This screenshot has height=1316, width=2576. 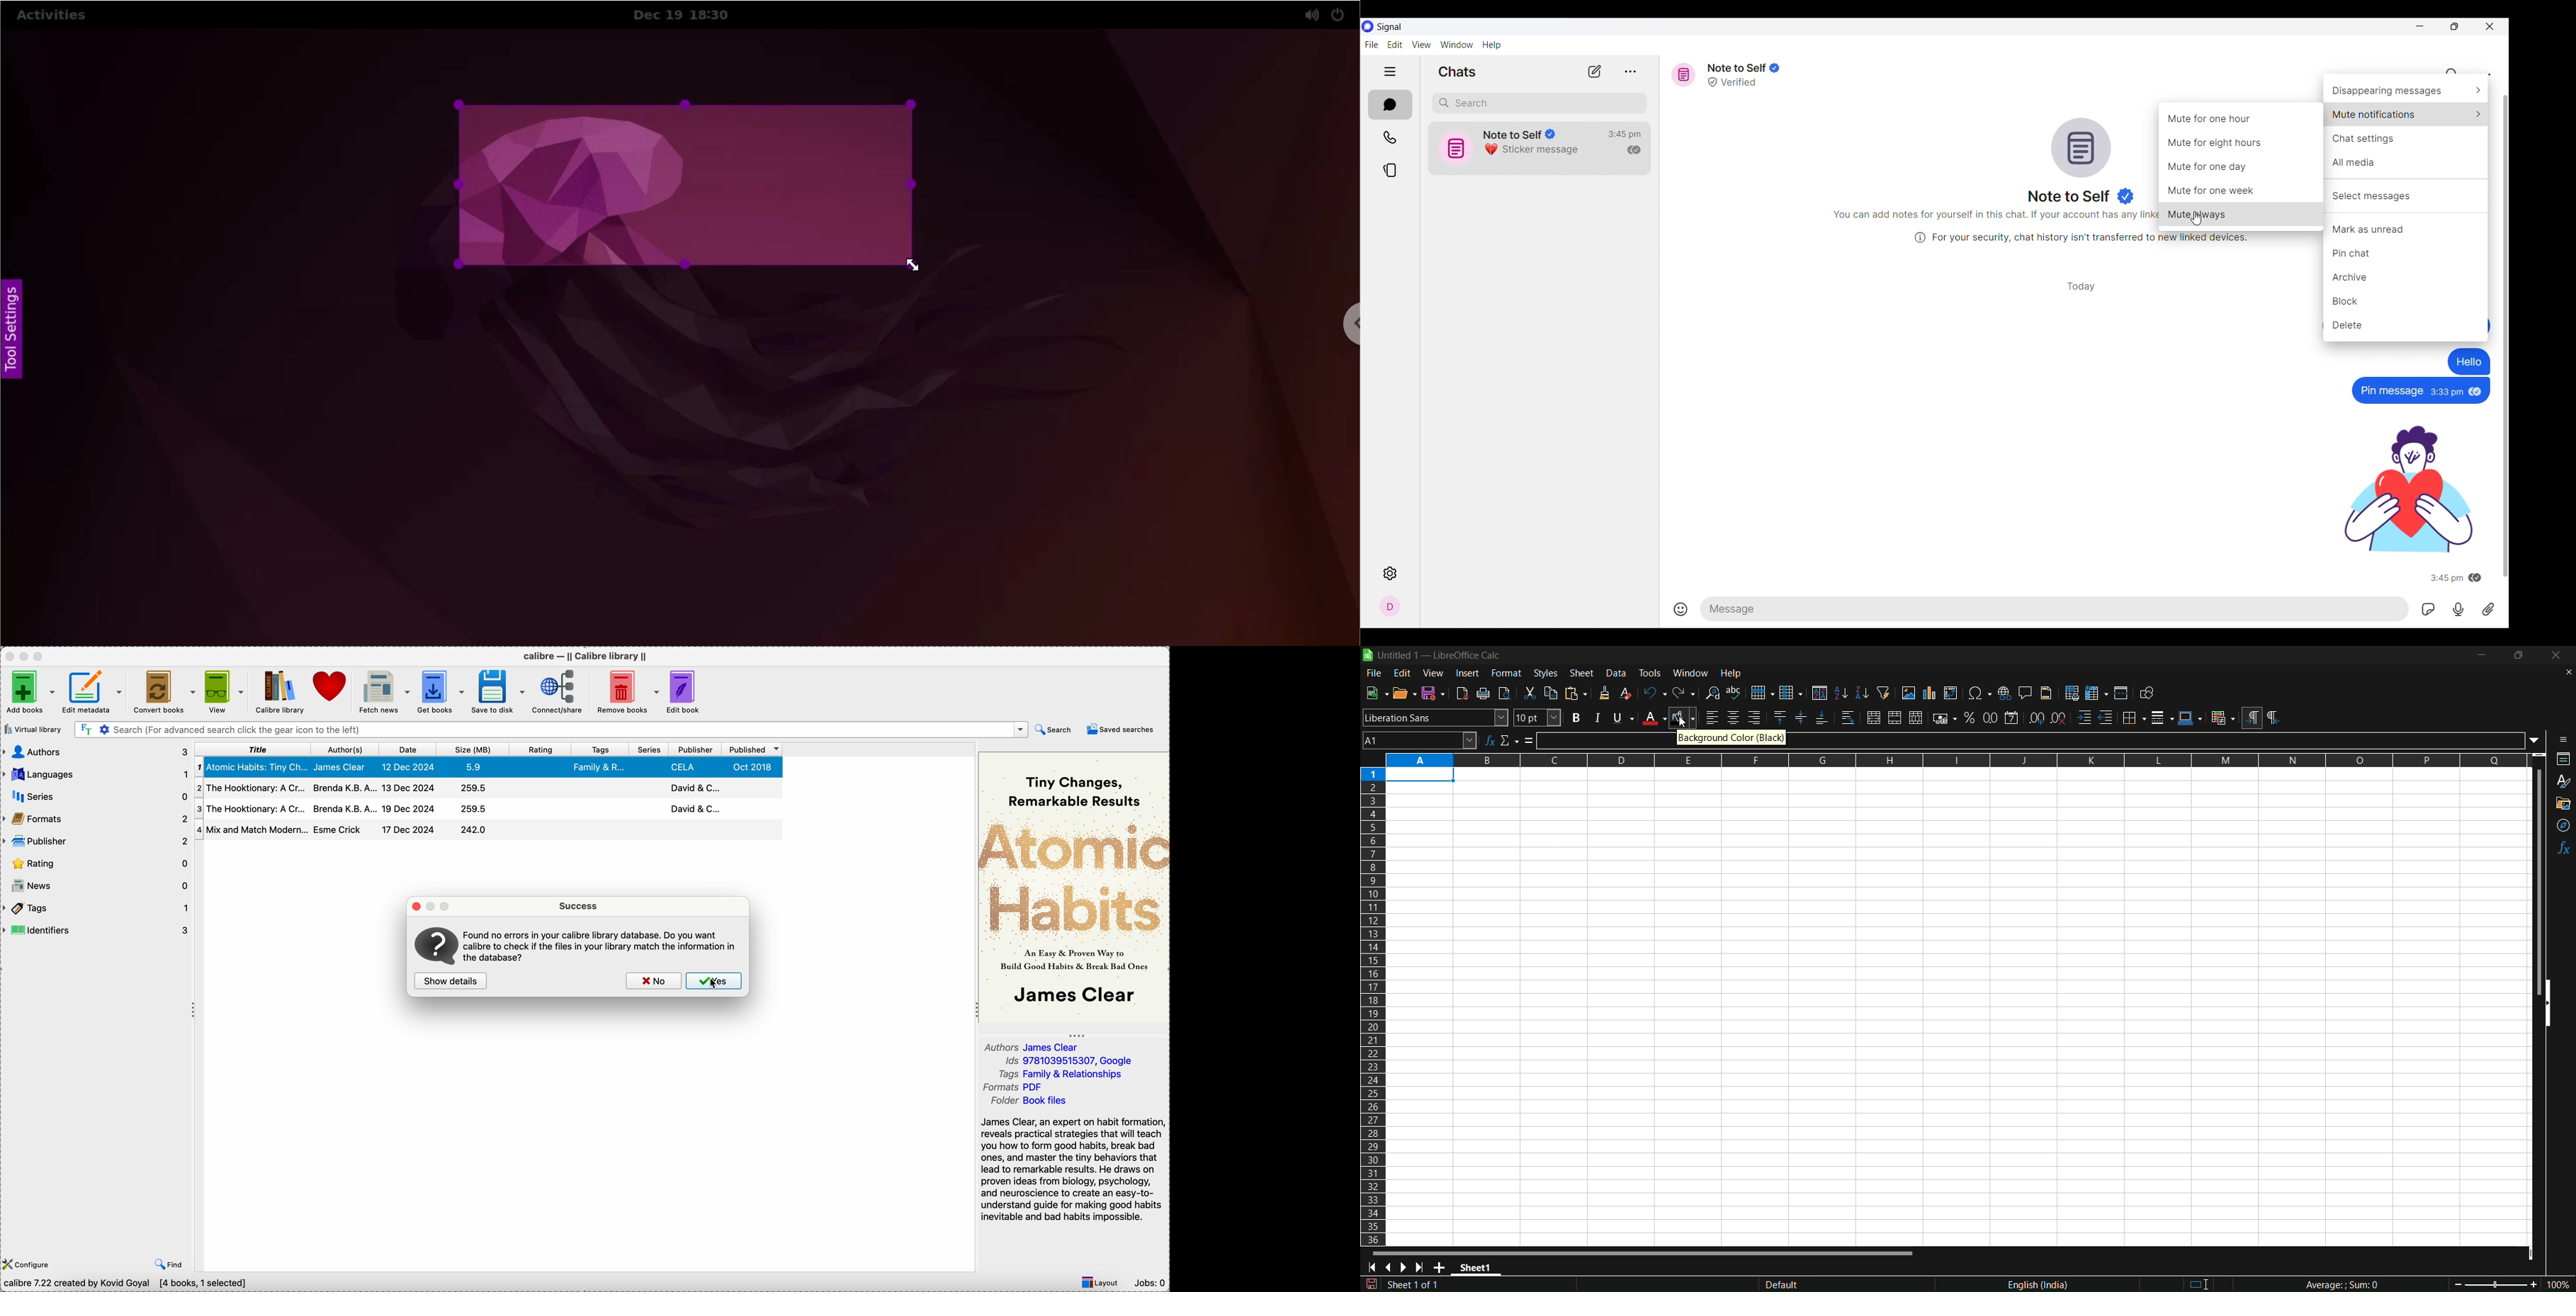 What do you see at coordinates (2048, 694) in the screenshot?
I see `heders and footer` at bounding box center [2048, 694].